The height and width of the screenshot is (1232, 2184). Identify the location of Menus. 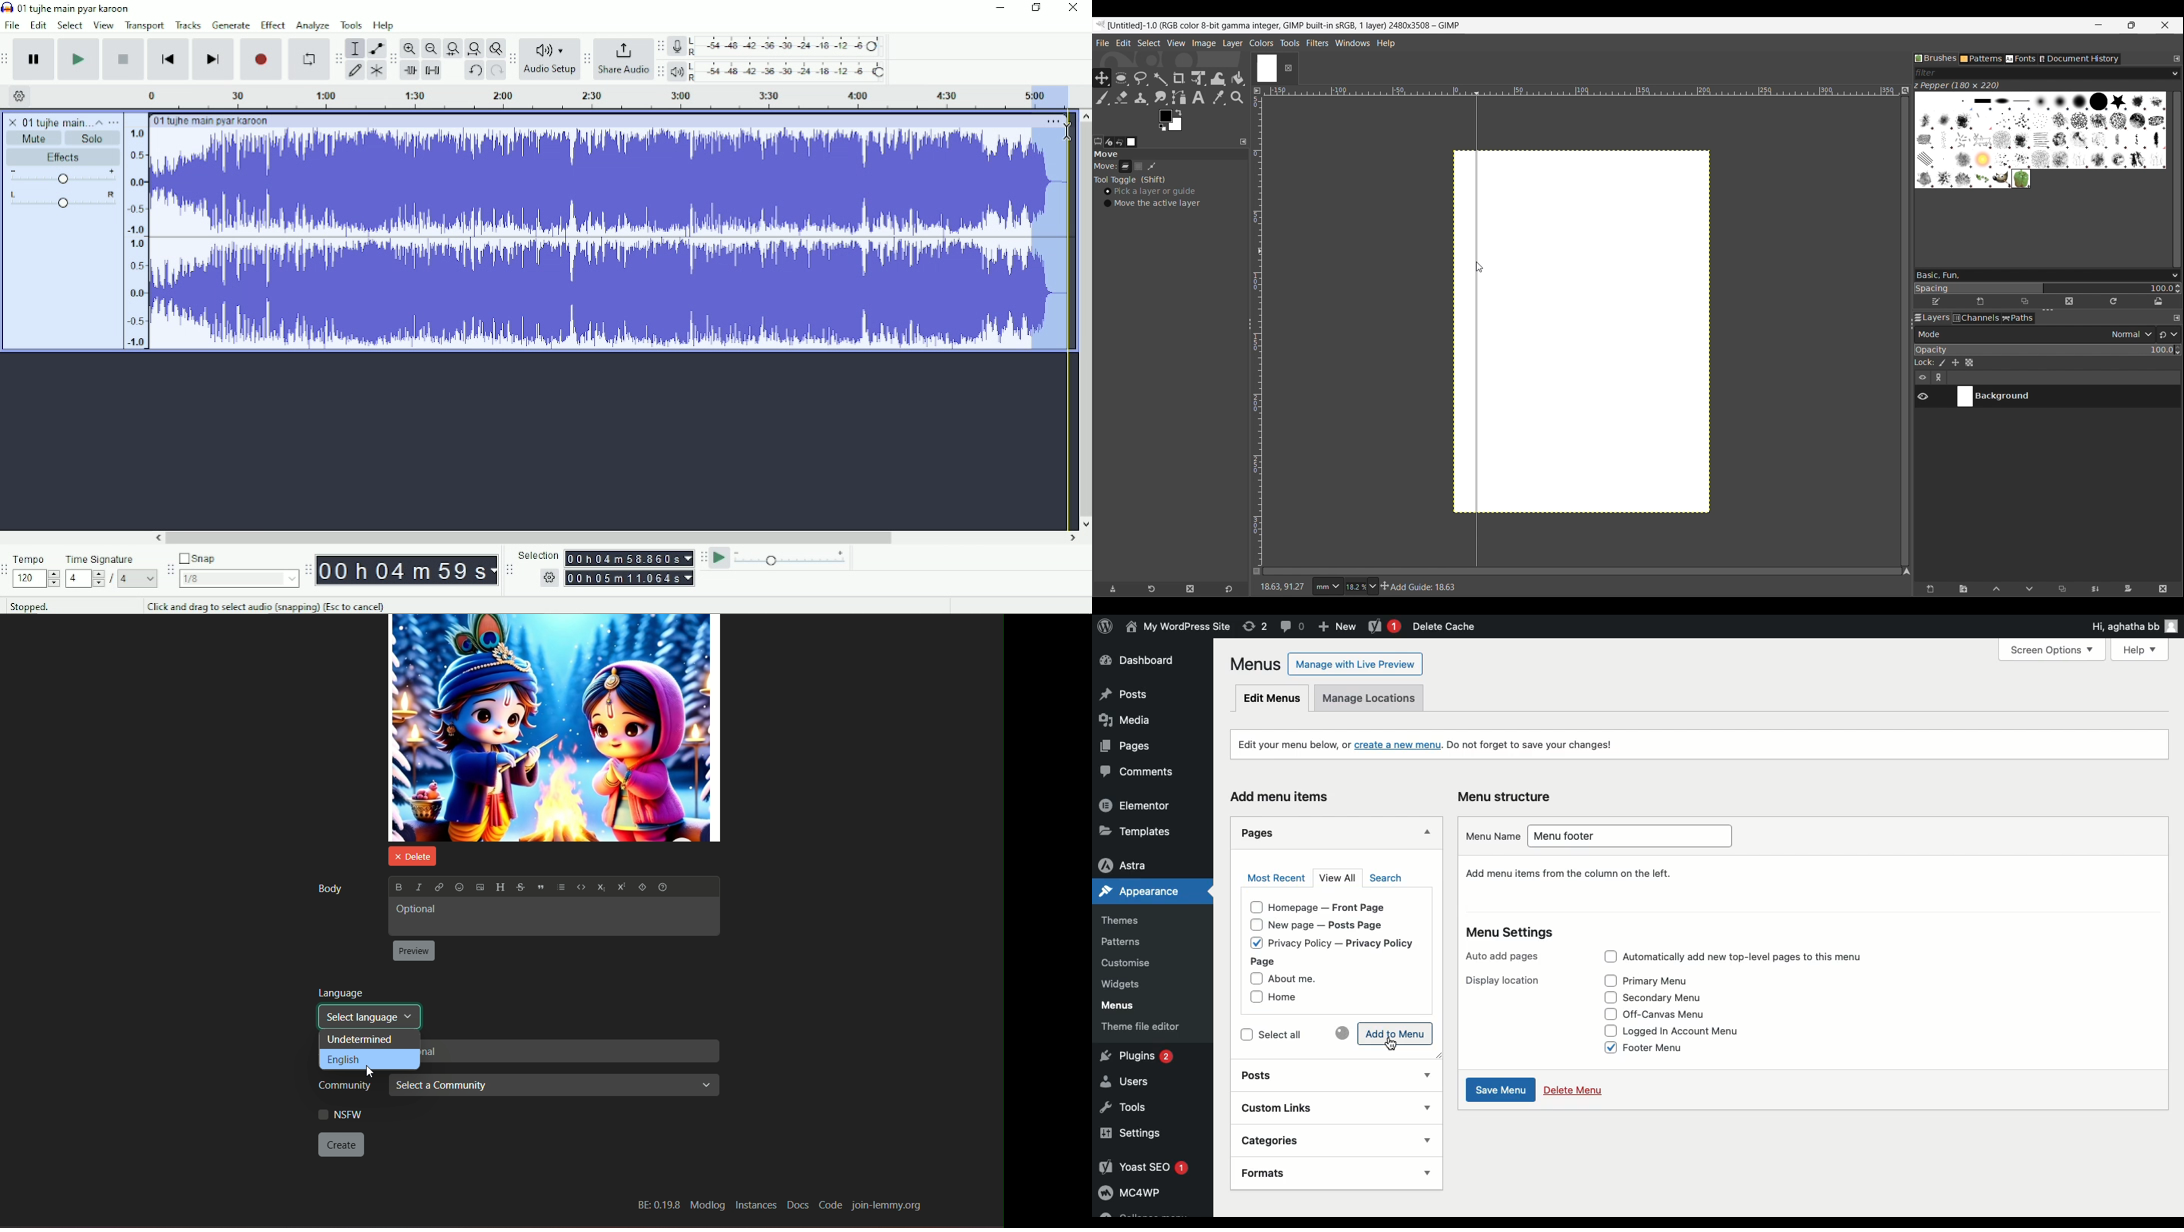
(1253, 664).